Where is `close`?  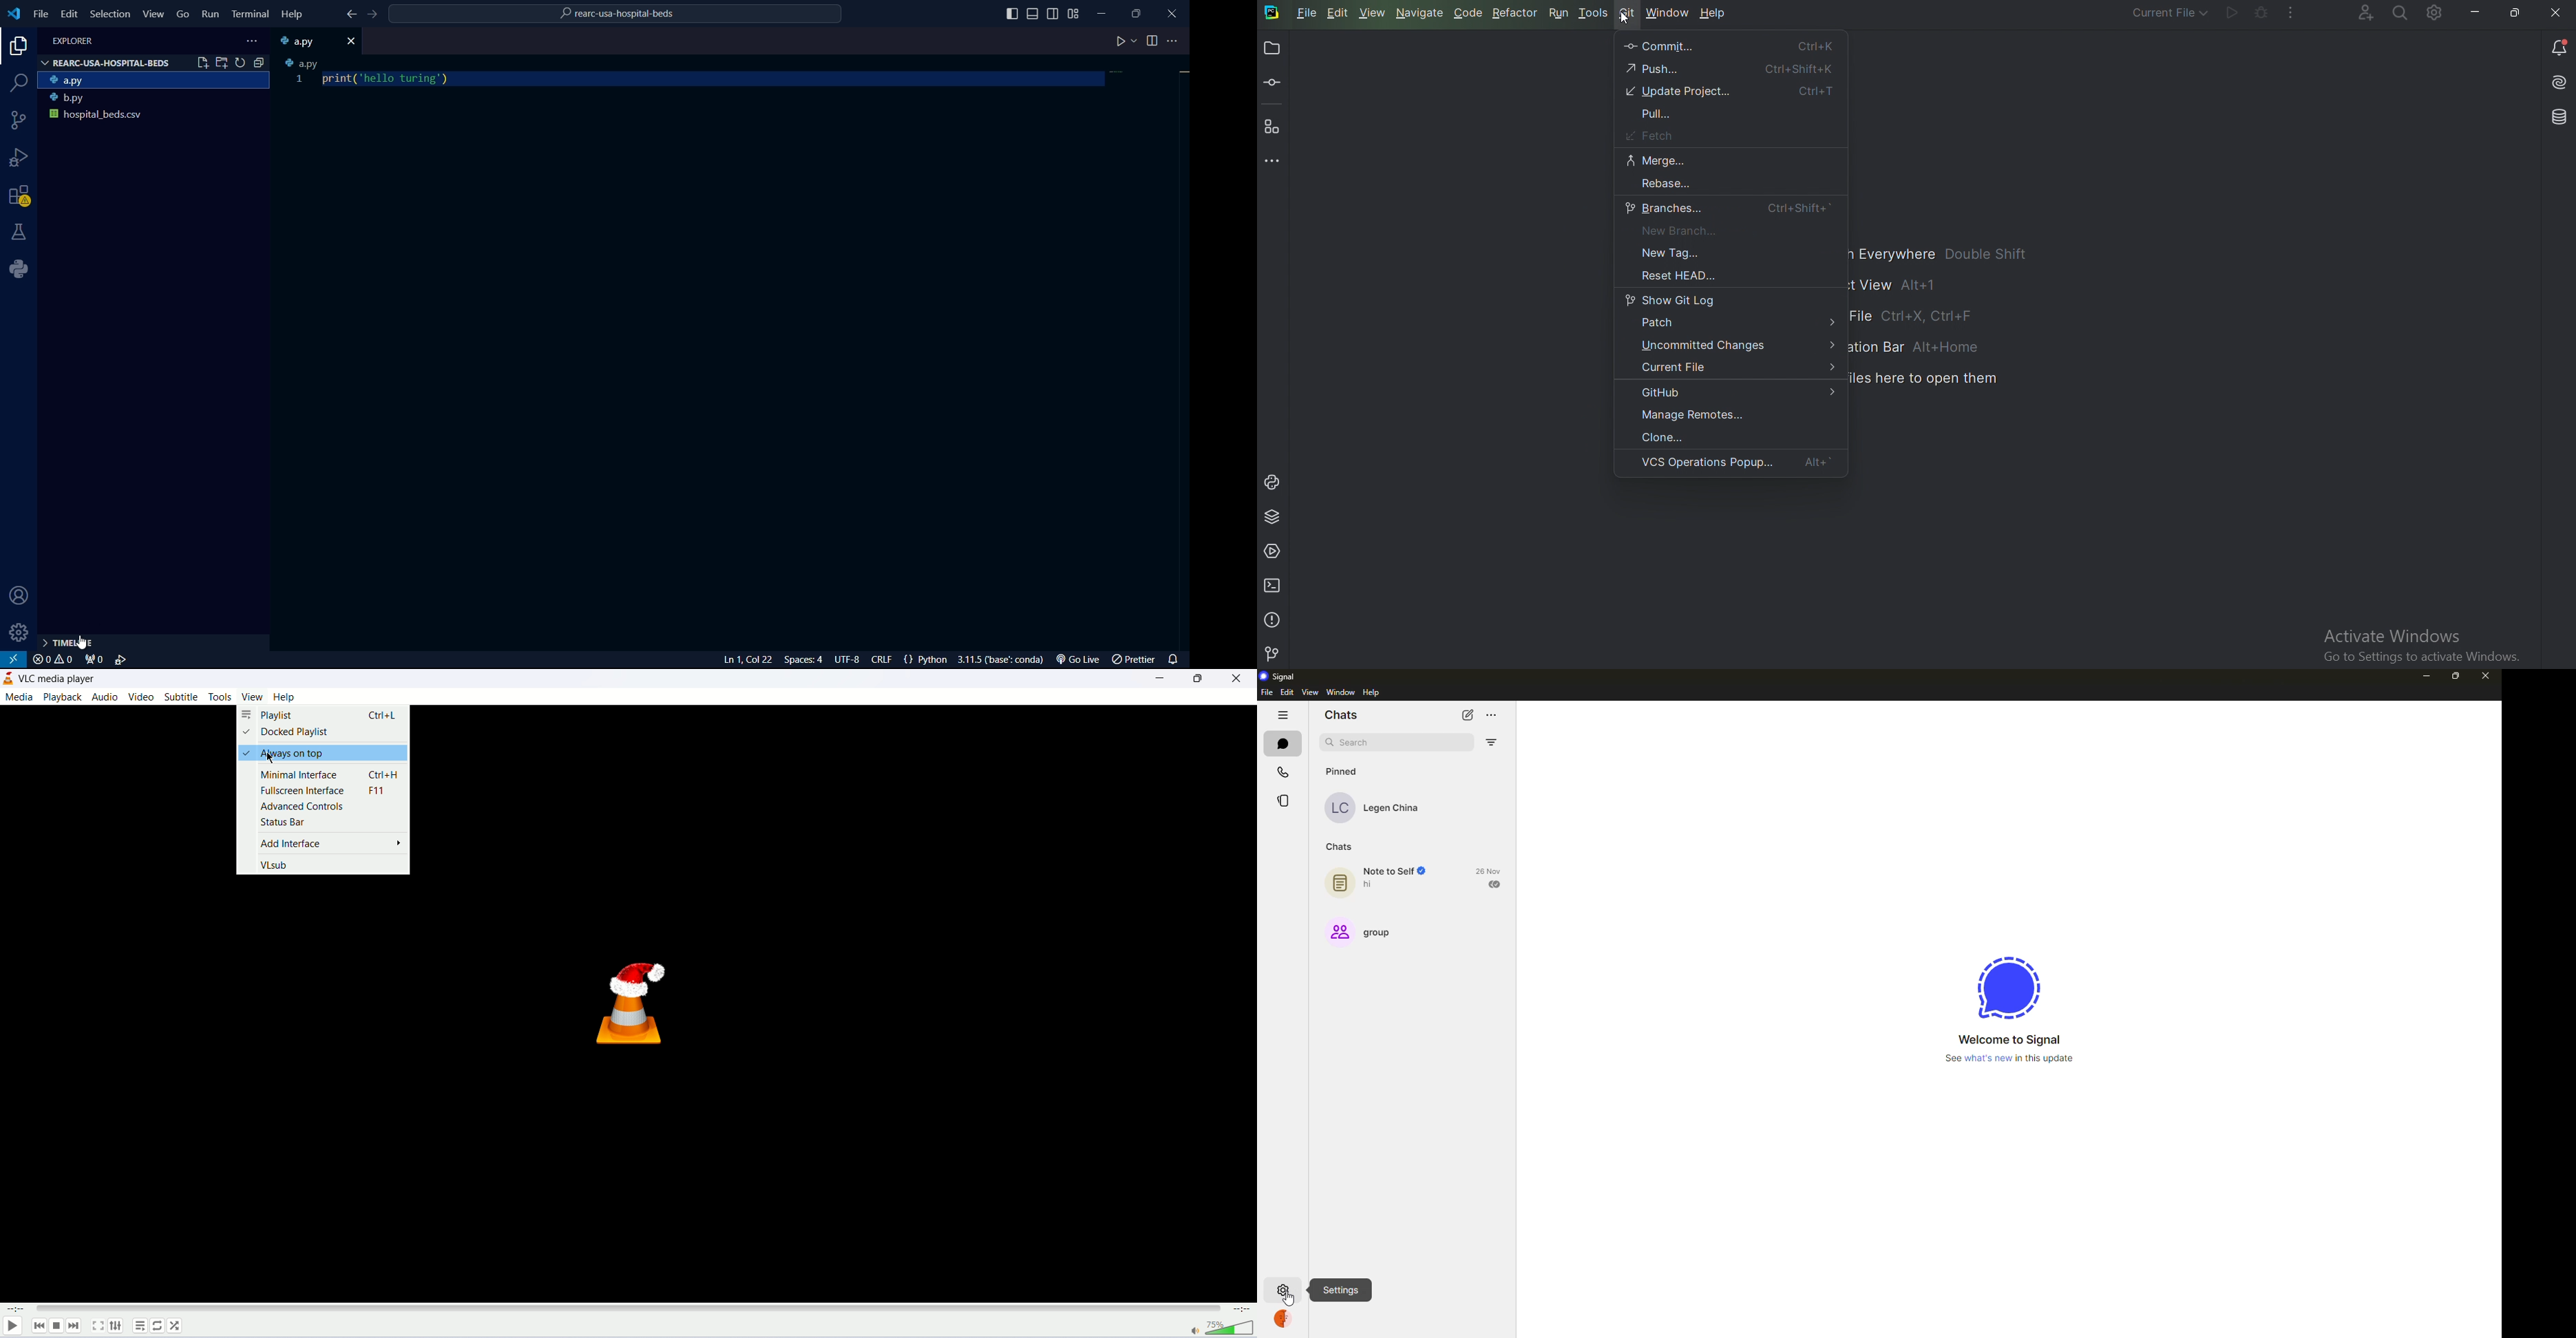 close is located at coordinates (351, 42).